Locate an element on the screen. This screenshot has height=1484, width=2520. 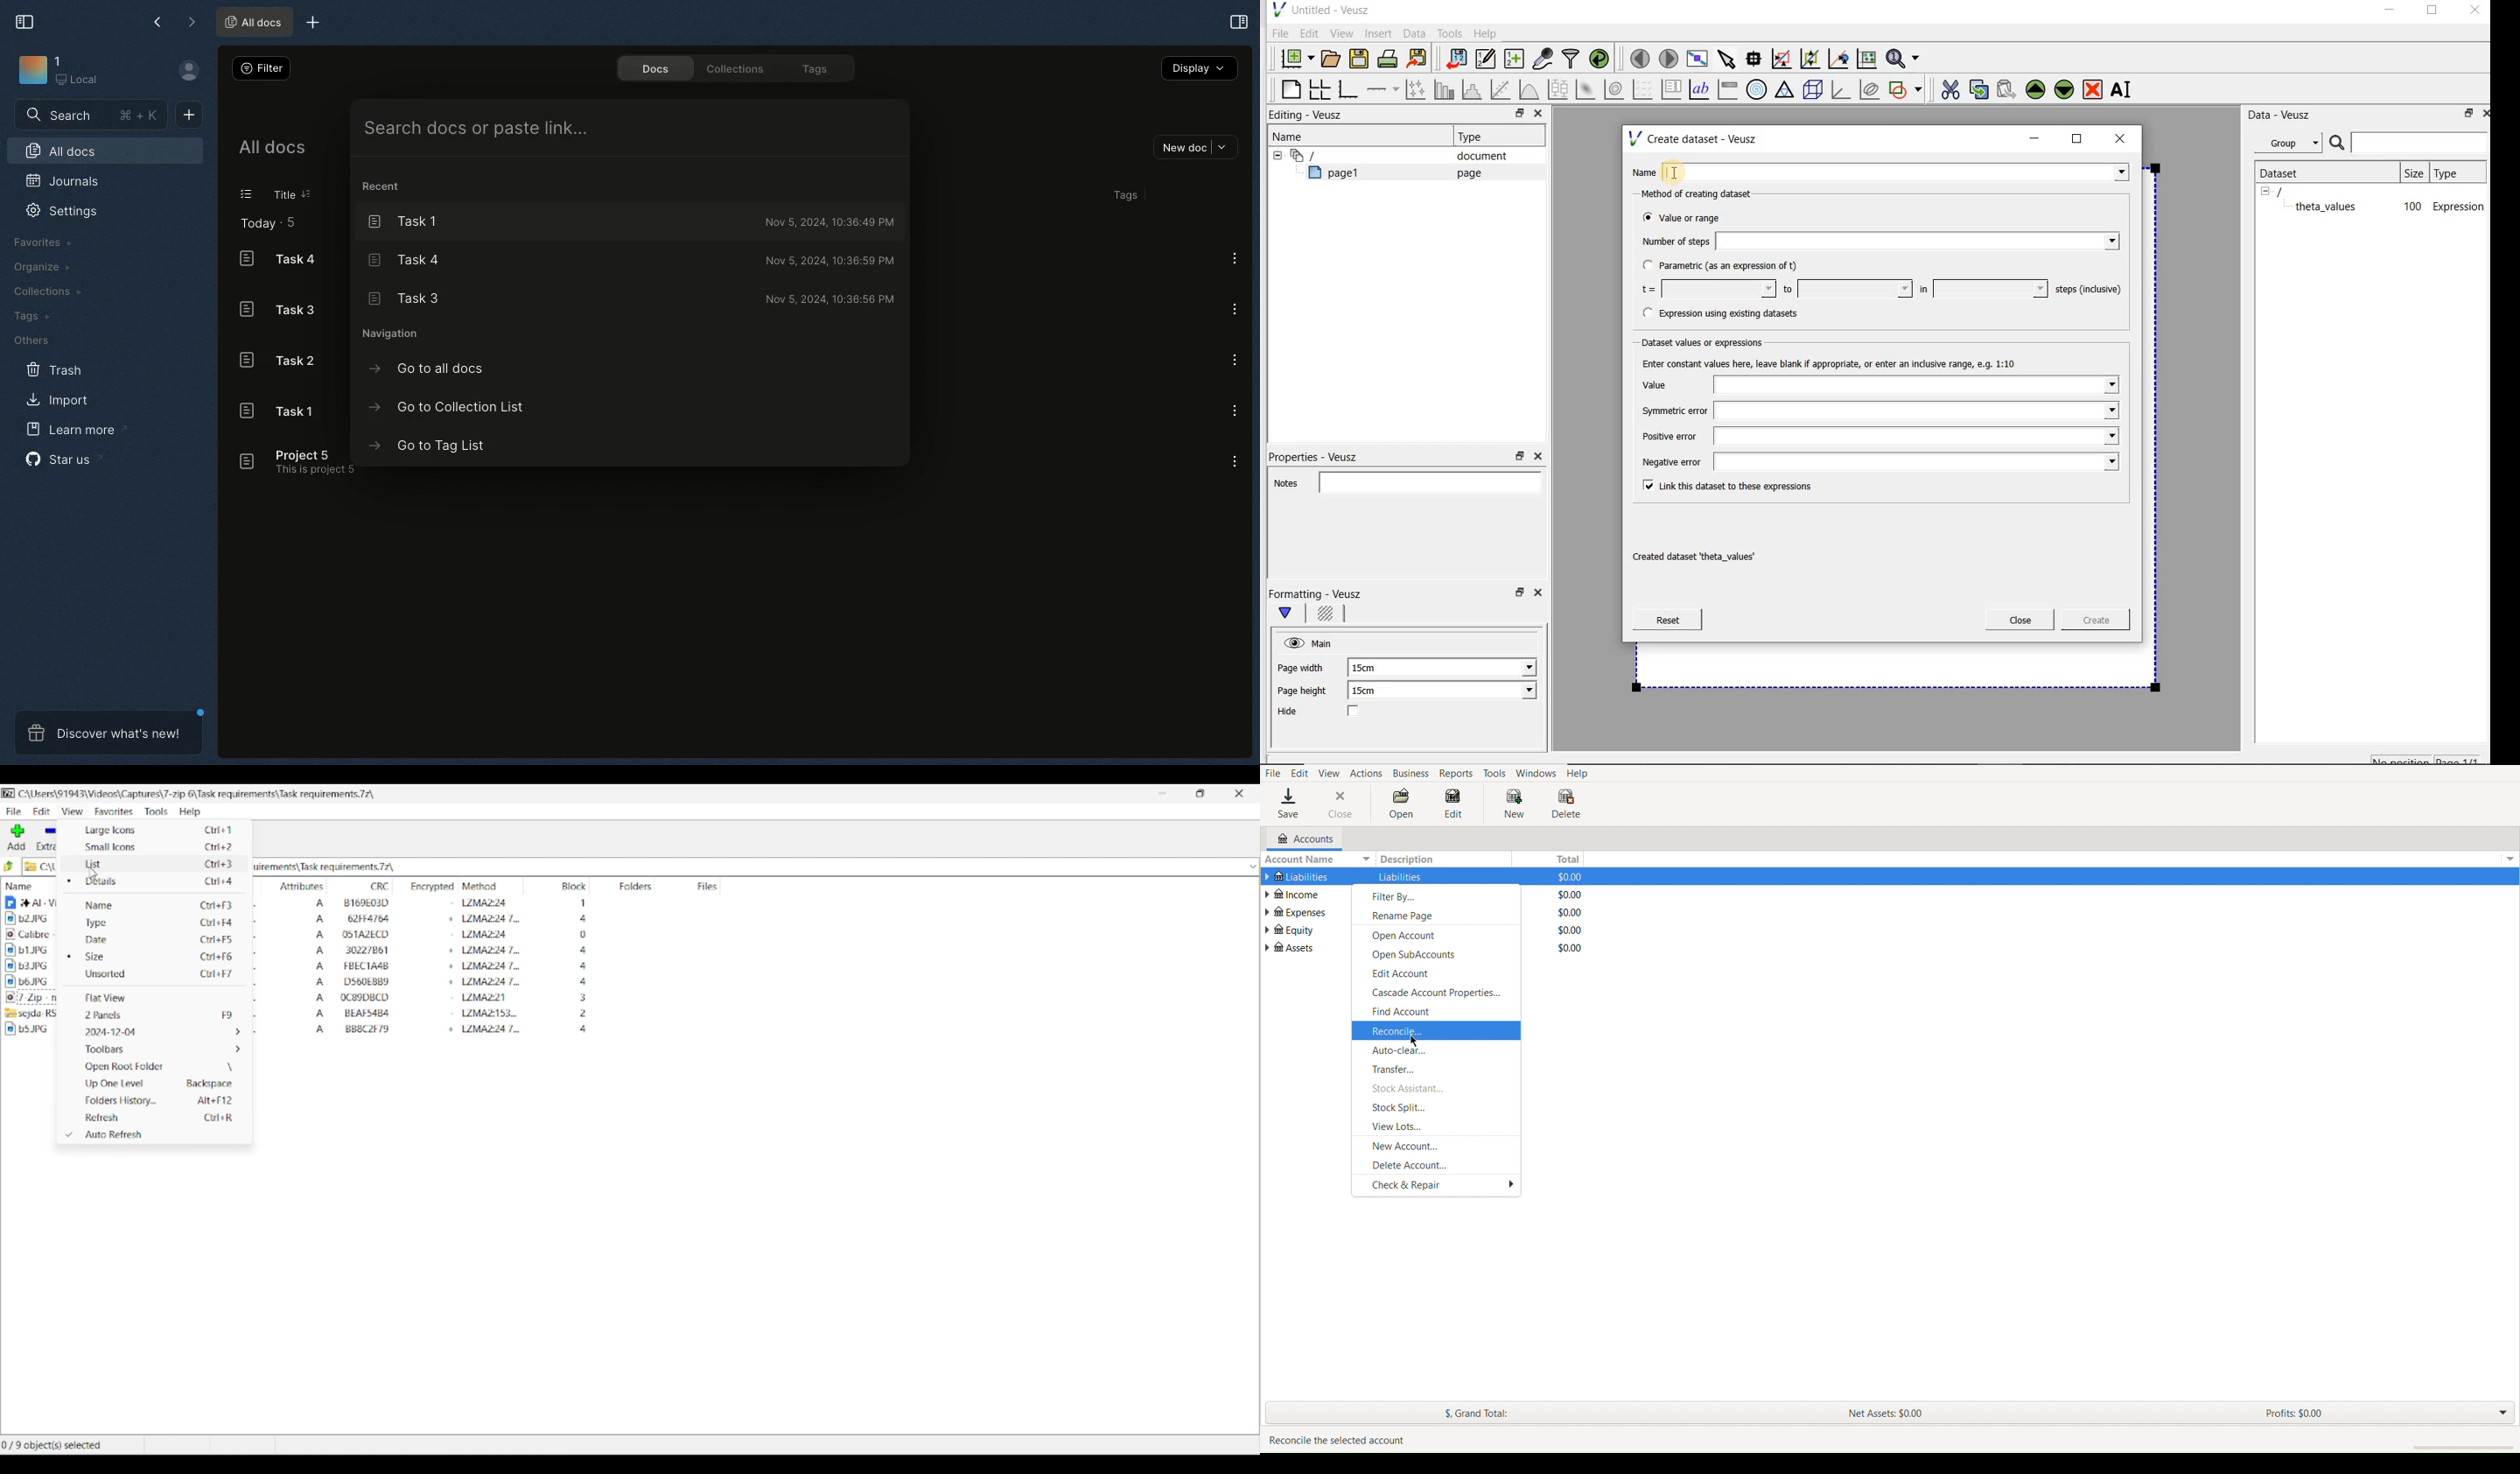
plot key is located at coordinates (1672, 89).